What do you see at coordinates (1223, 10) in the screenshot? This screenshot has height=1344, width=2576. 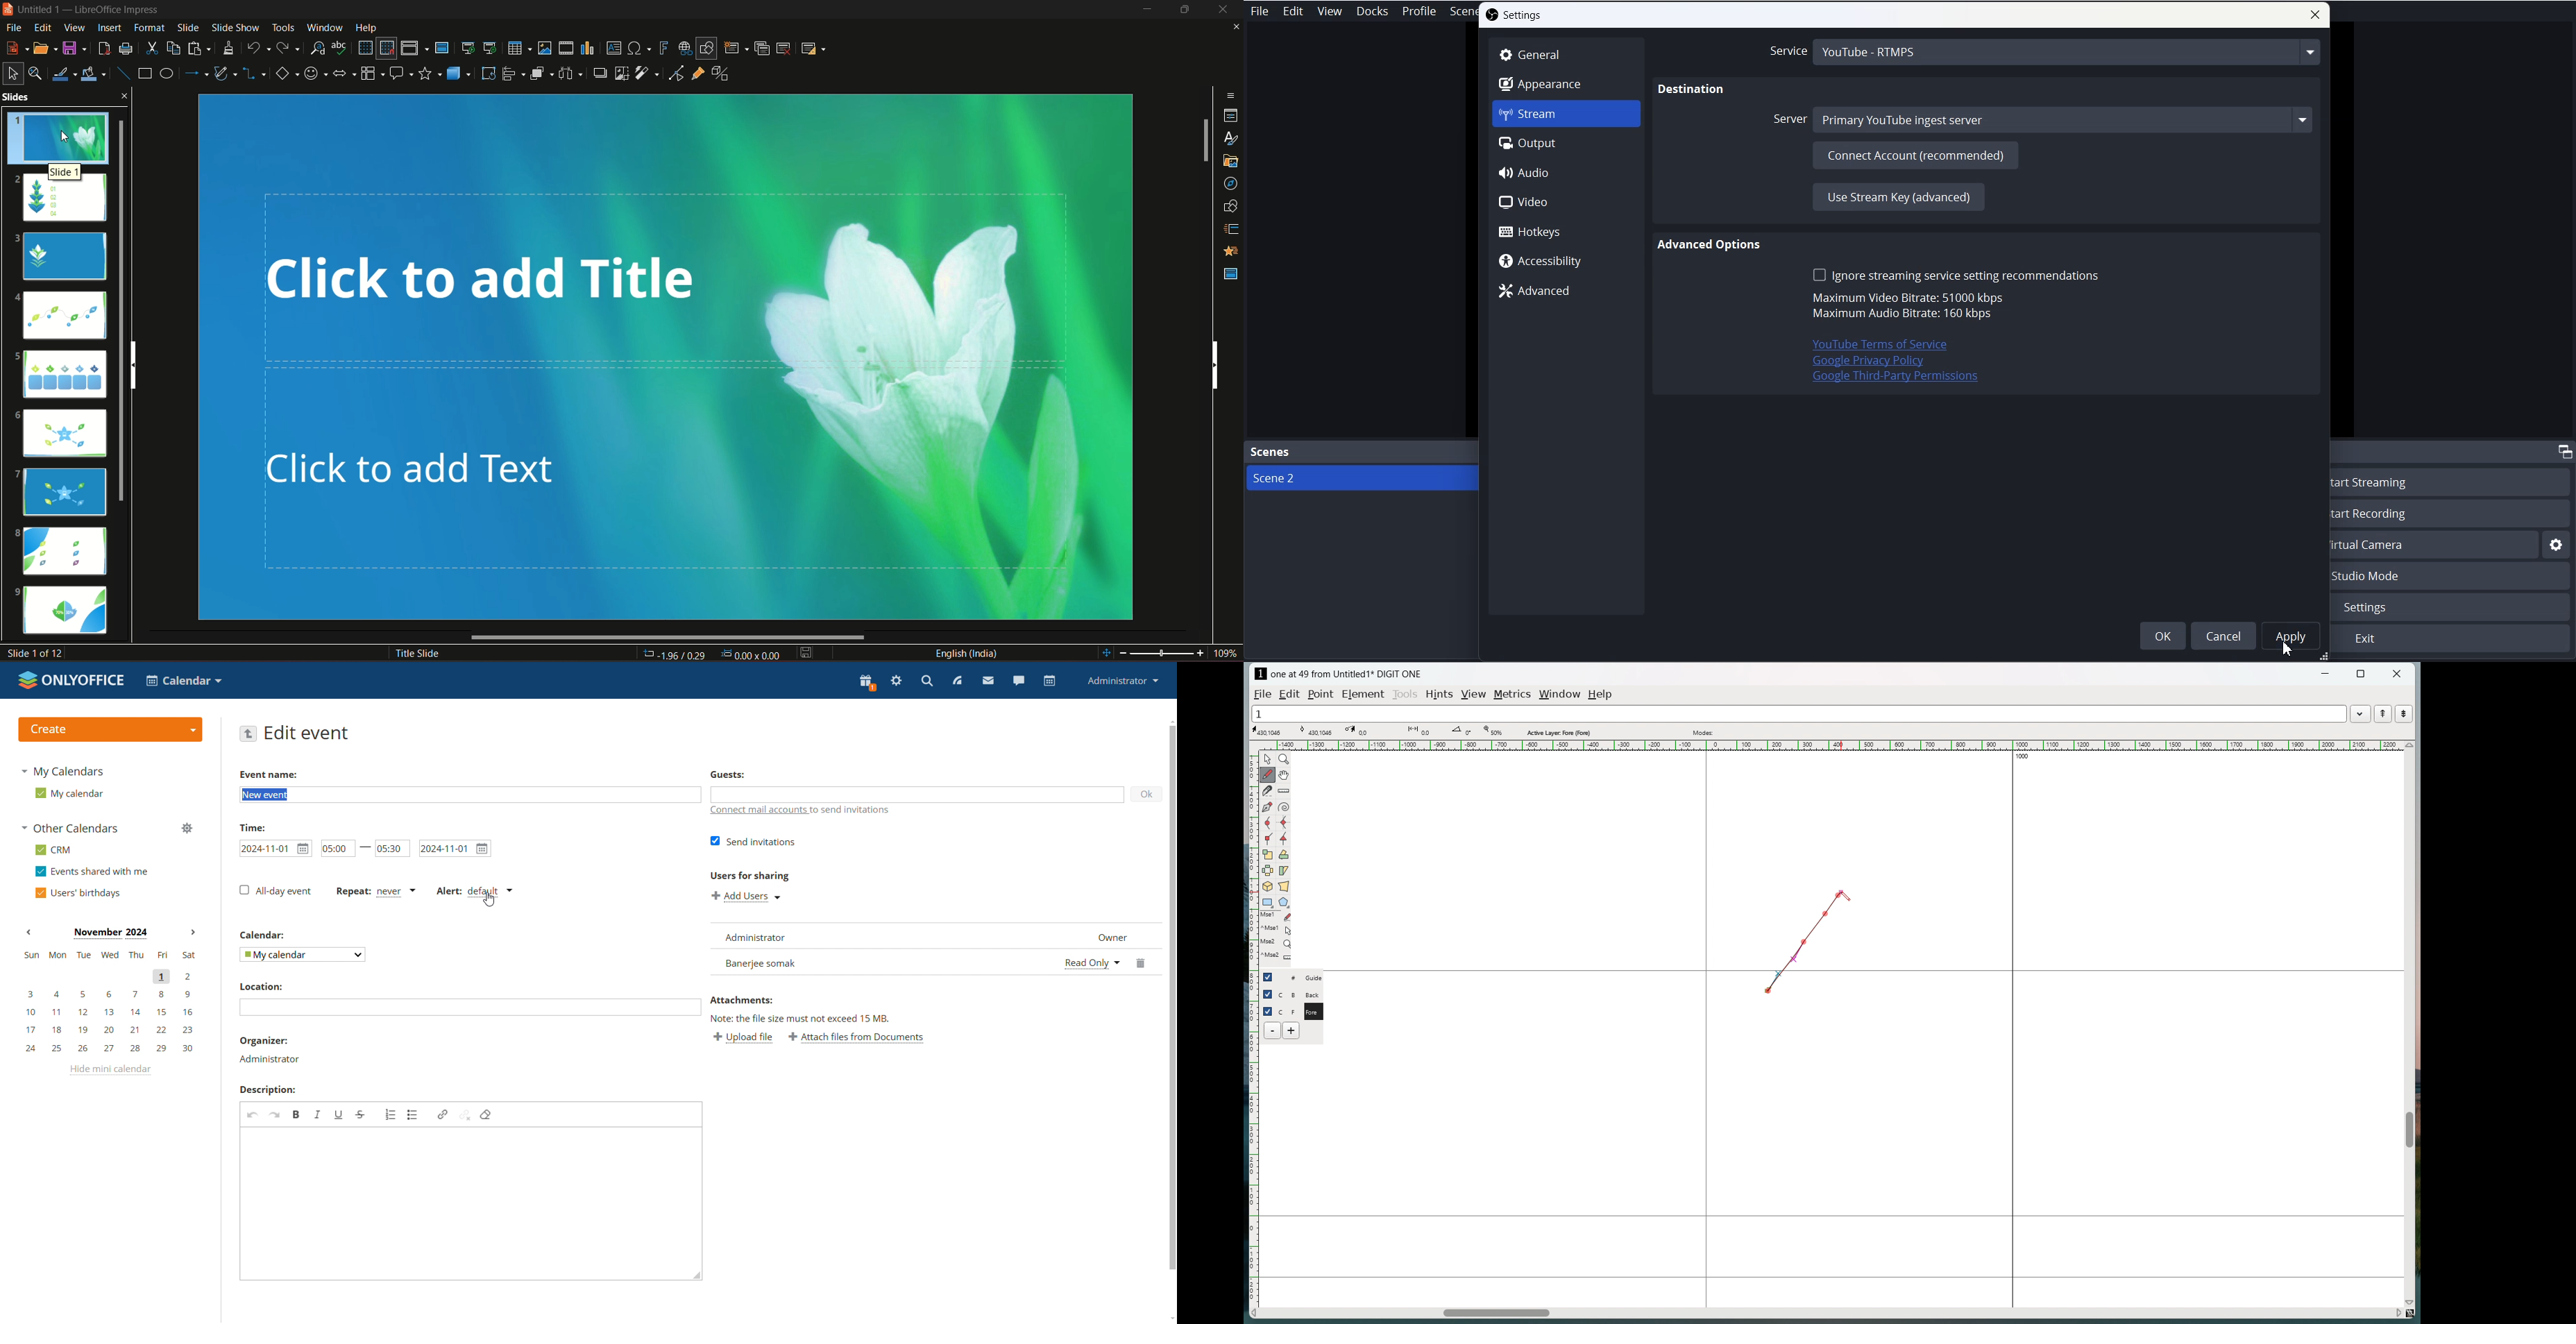 I see `close` at bounding box center [1223, 10].